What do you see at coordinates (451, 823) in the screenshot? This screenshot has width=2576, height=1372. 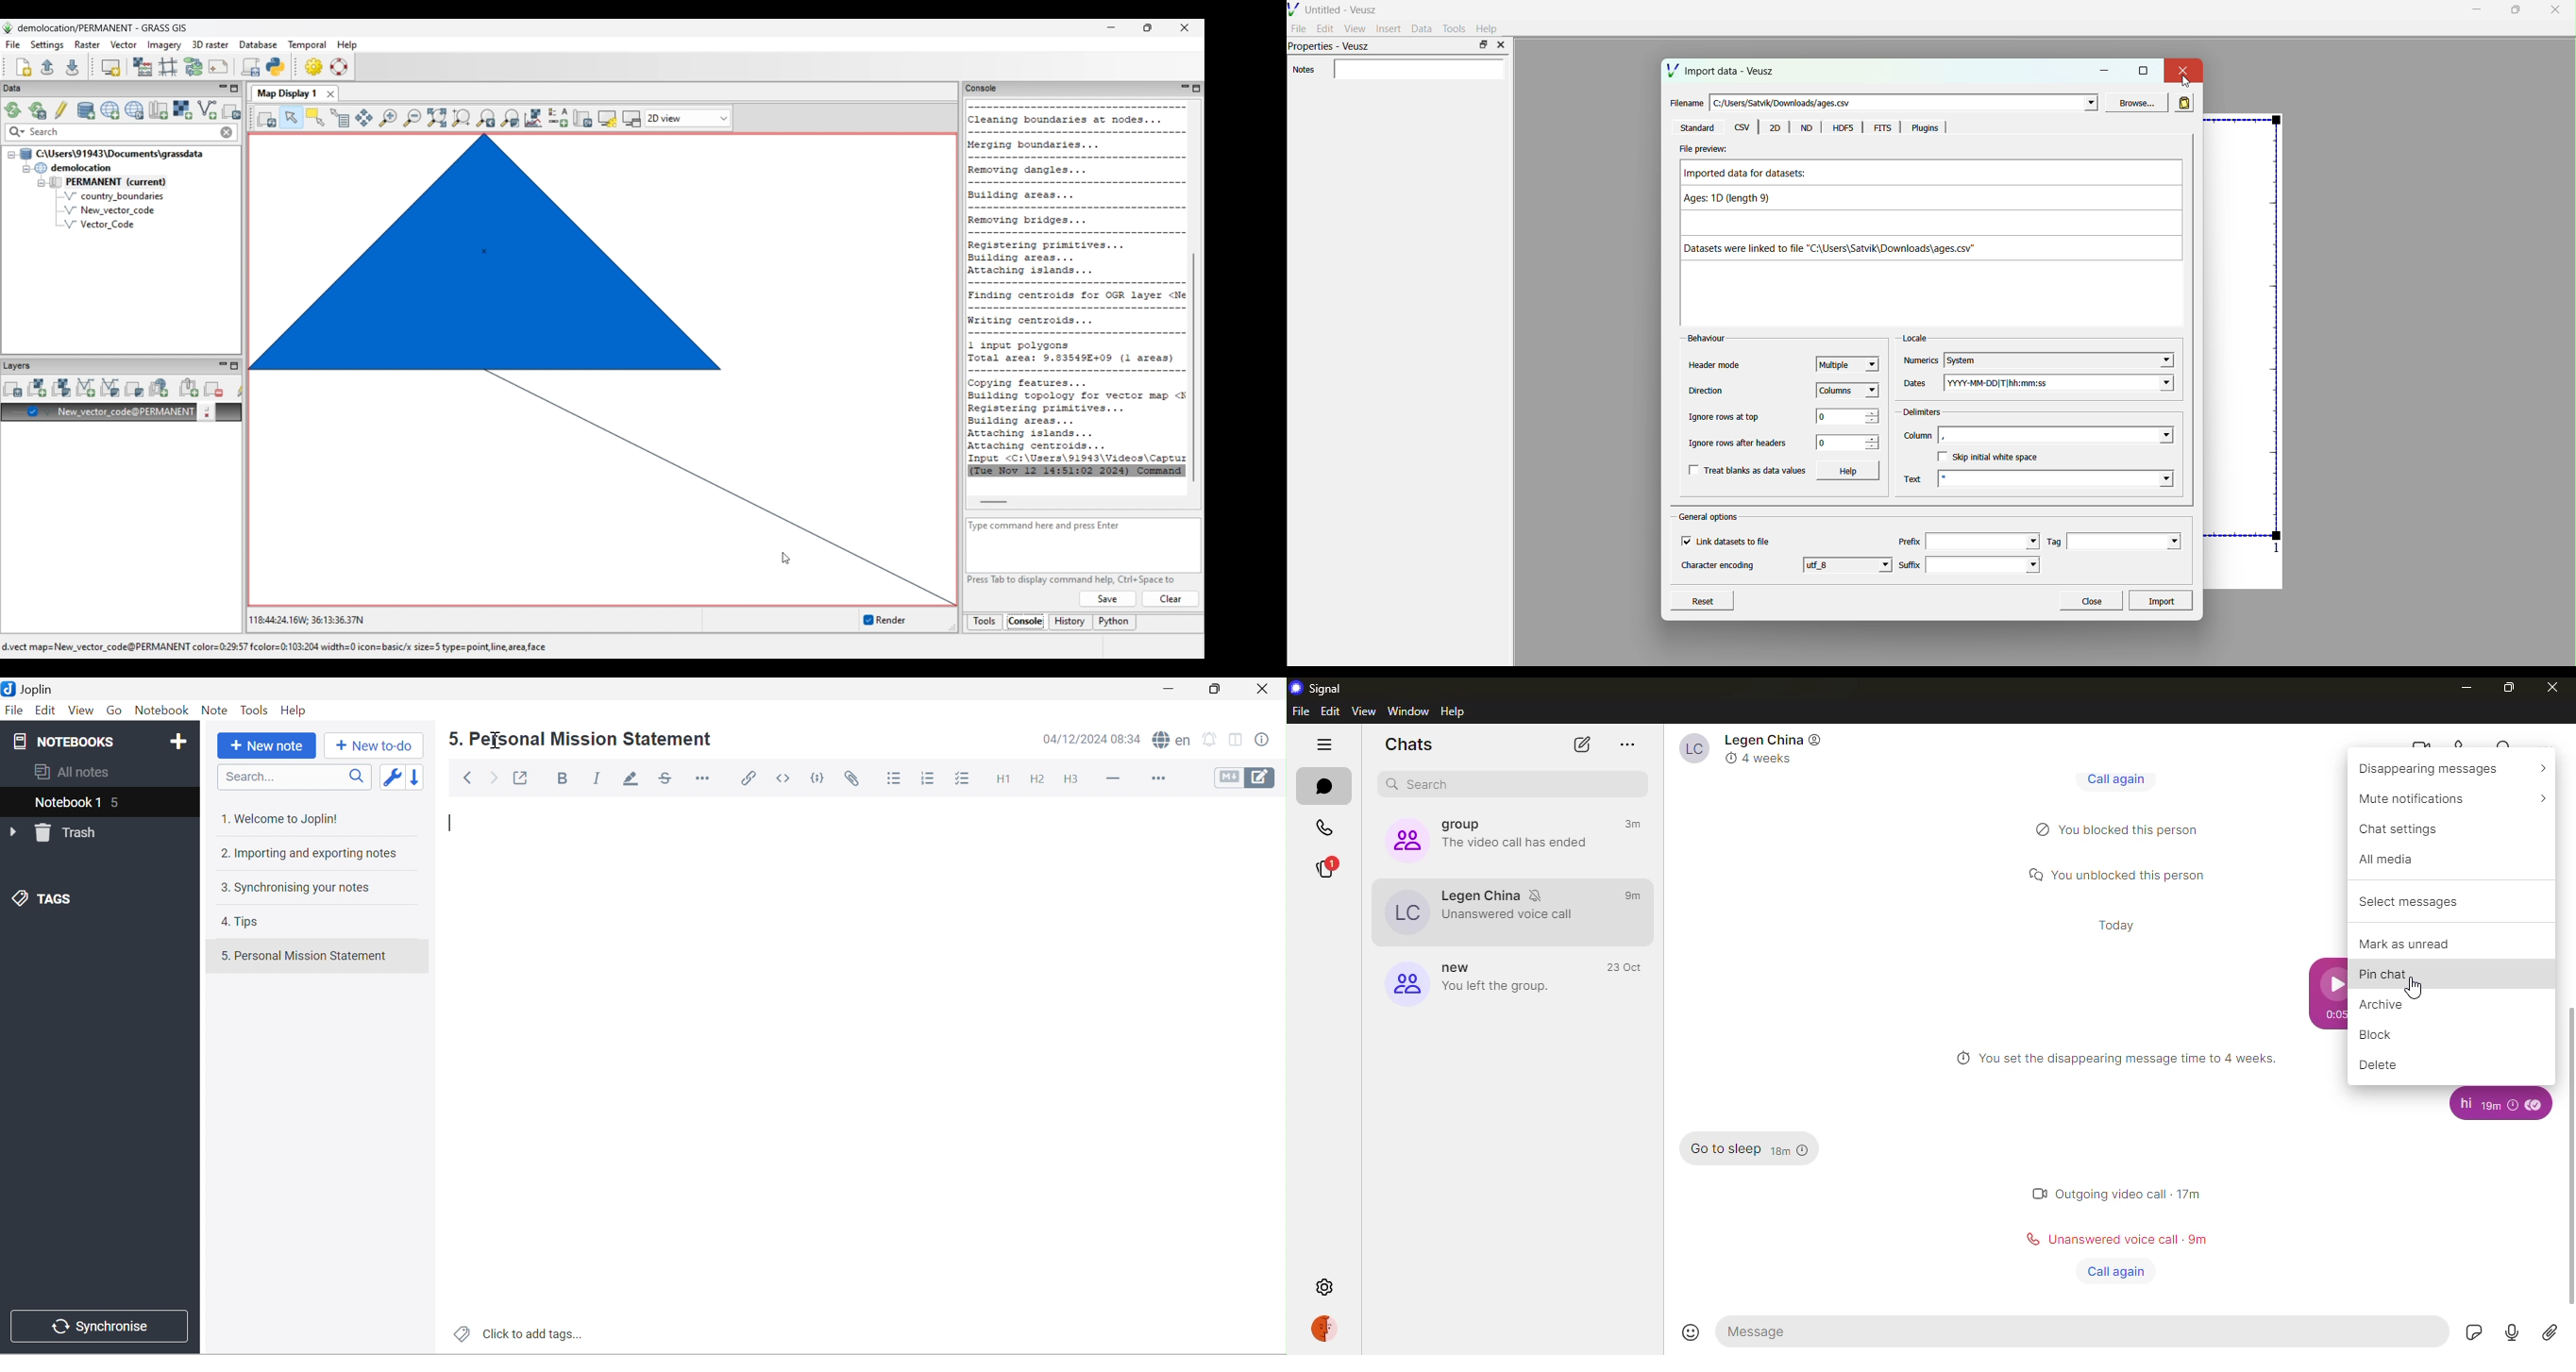 I see `Typing cursor` at bounding box center [451, 823].